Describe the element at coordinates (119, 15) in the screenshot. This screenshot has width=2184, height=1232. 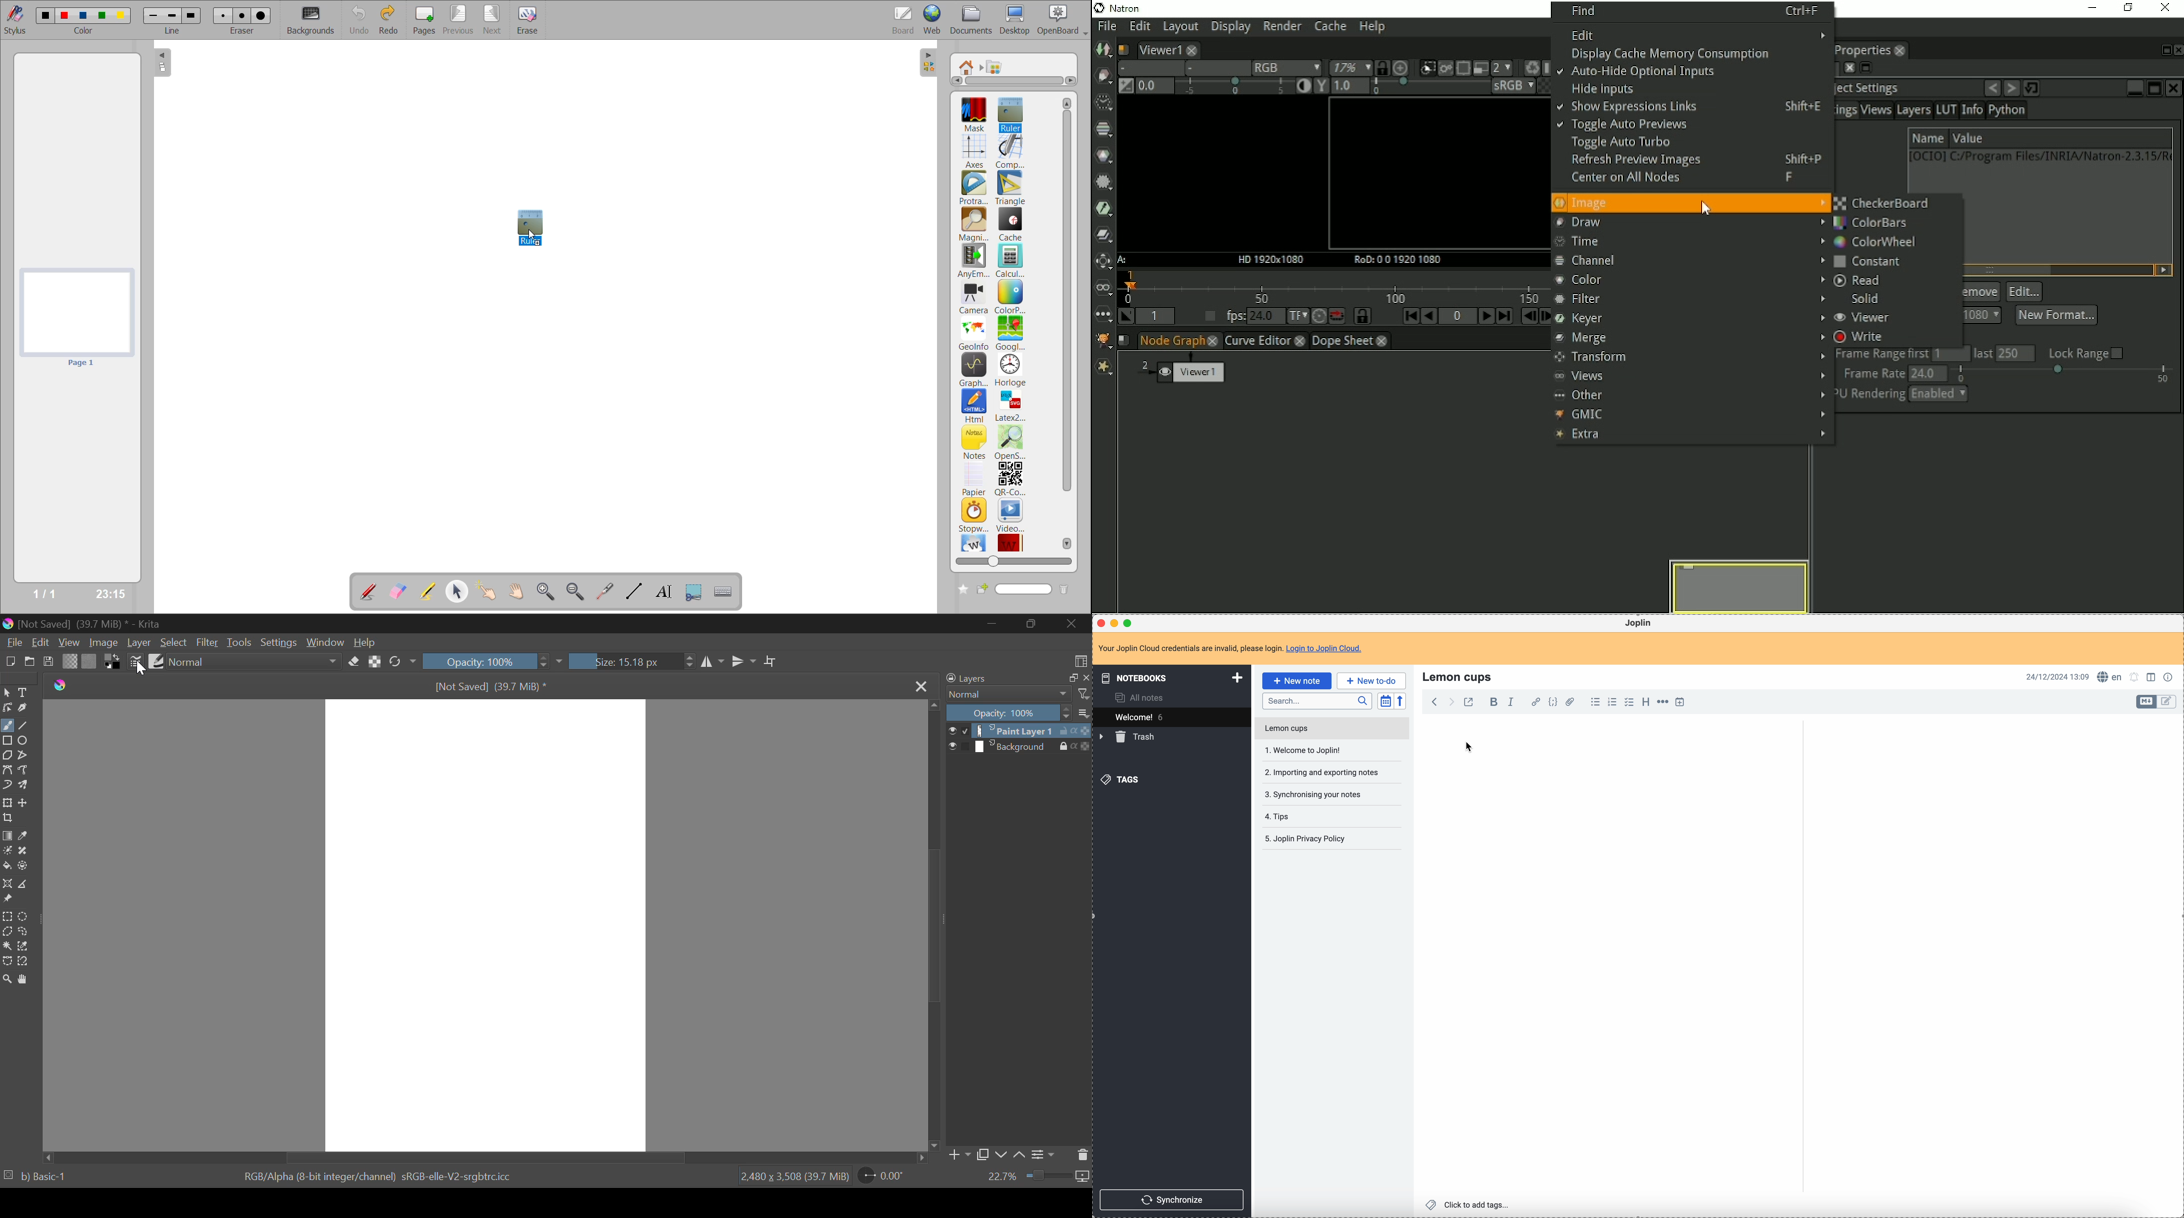
I see `color 5` at that location.